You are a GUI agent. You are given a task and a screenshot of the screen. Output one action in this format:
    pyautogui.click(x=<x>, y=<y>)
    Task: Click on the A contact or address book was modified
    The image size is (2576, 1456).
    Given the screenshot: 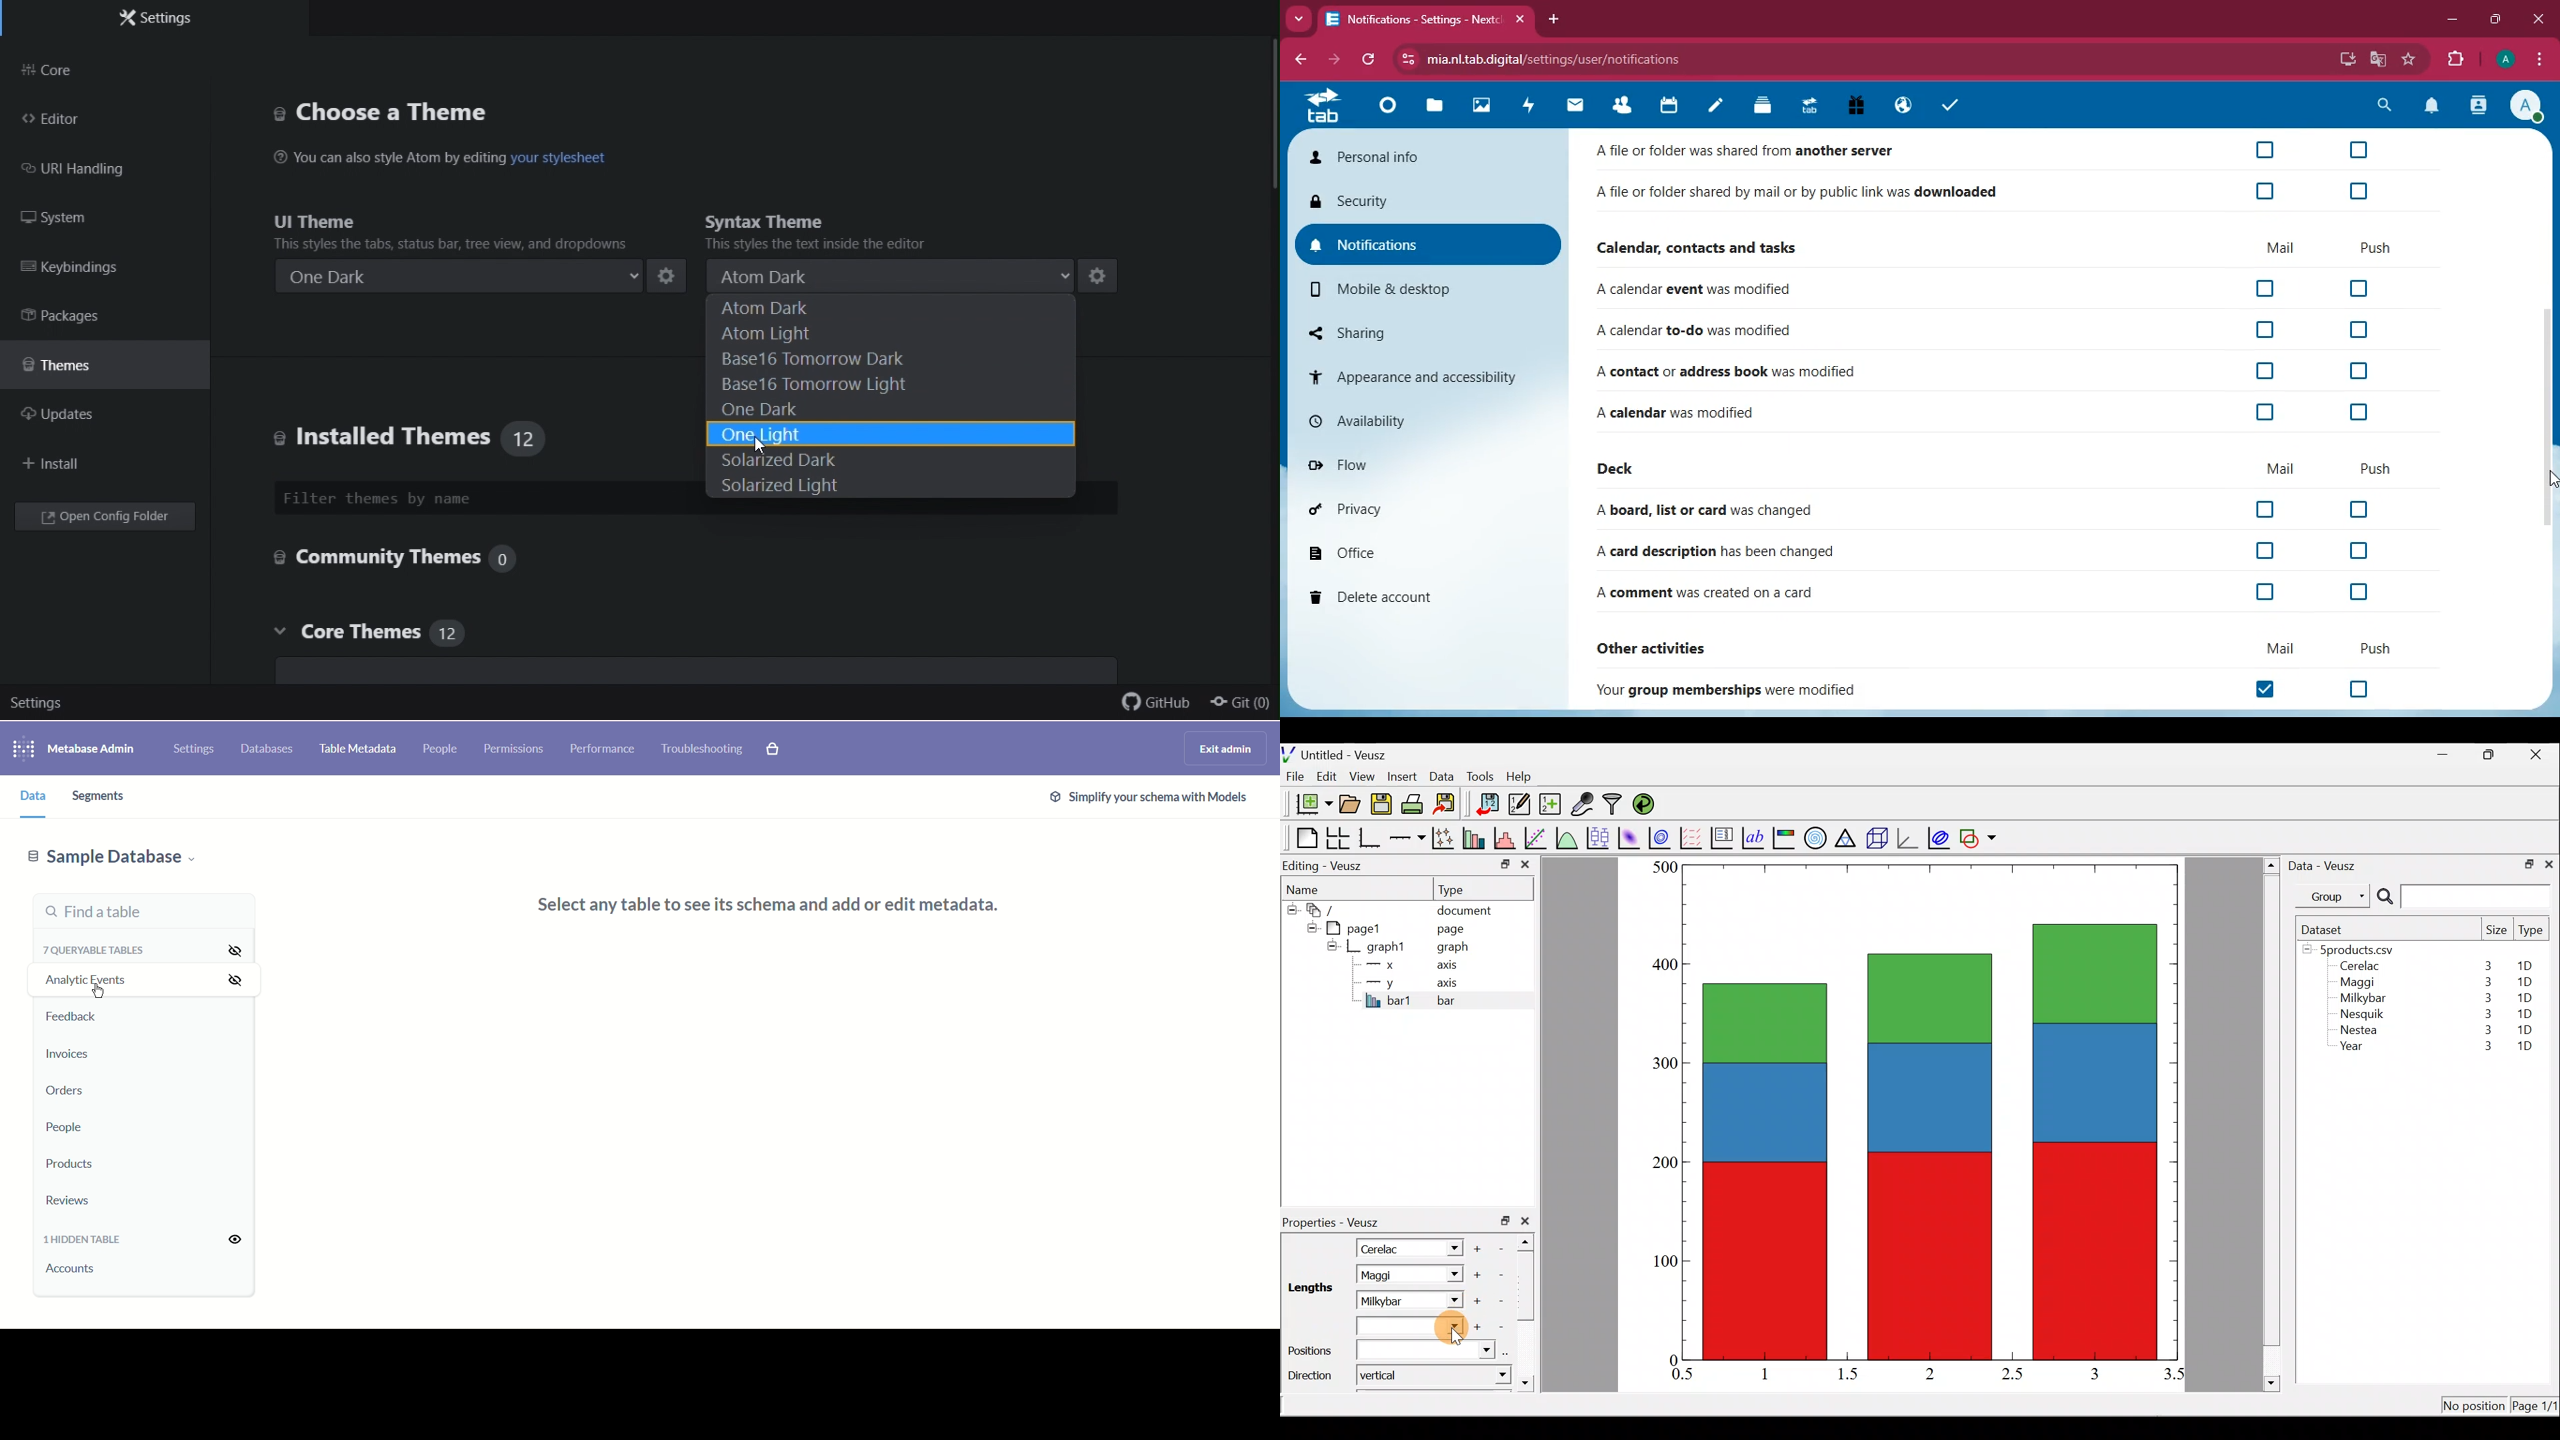 What is the action you would take?
    pyautogui.click(x=1725, y=371)
    